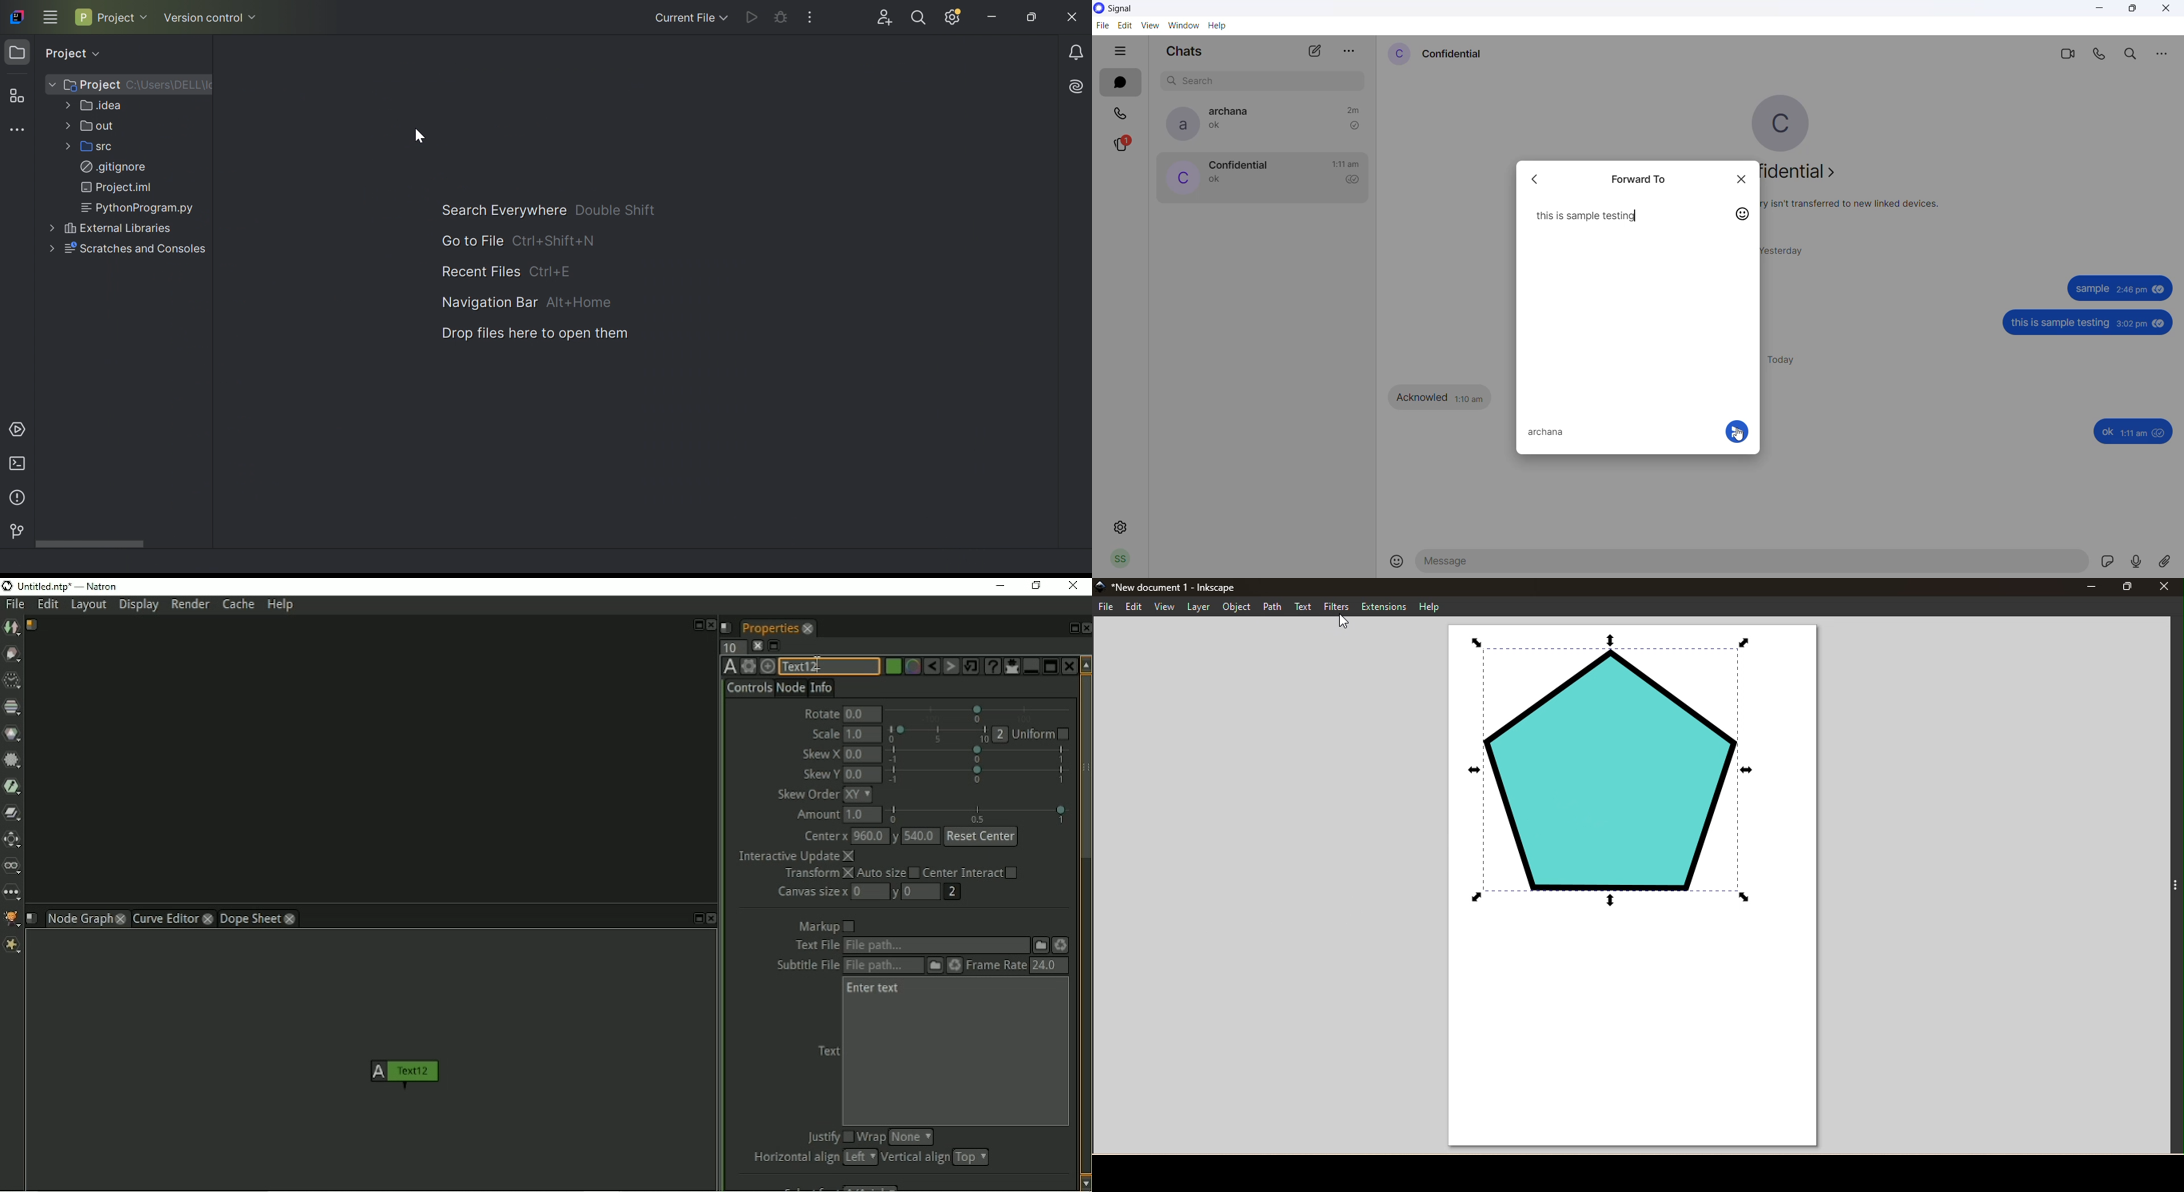  What do you see at coordinates (1753, 565) in the screenshot?
I see `message text area` at bounding box center [1753, 565].